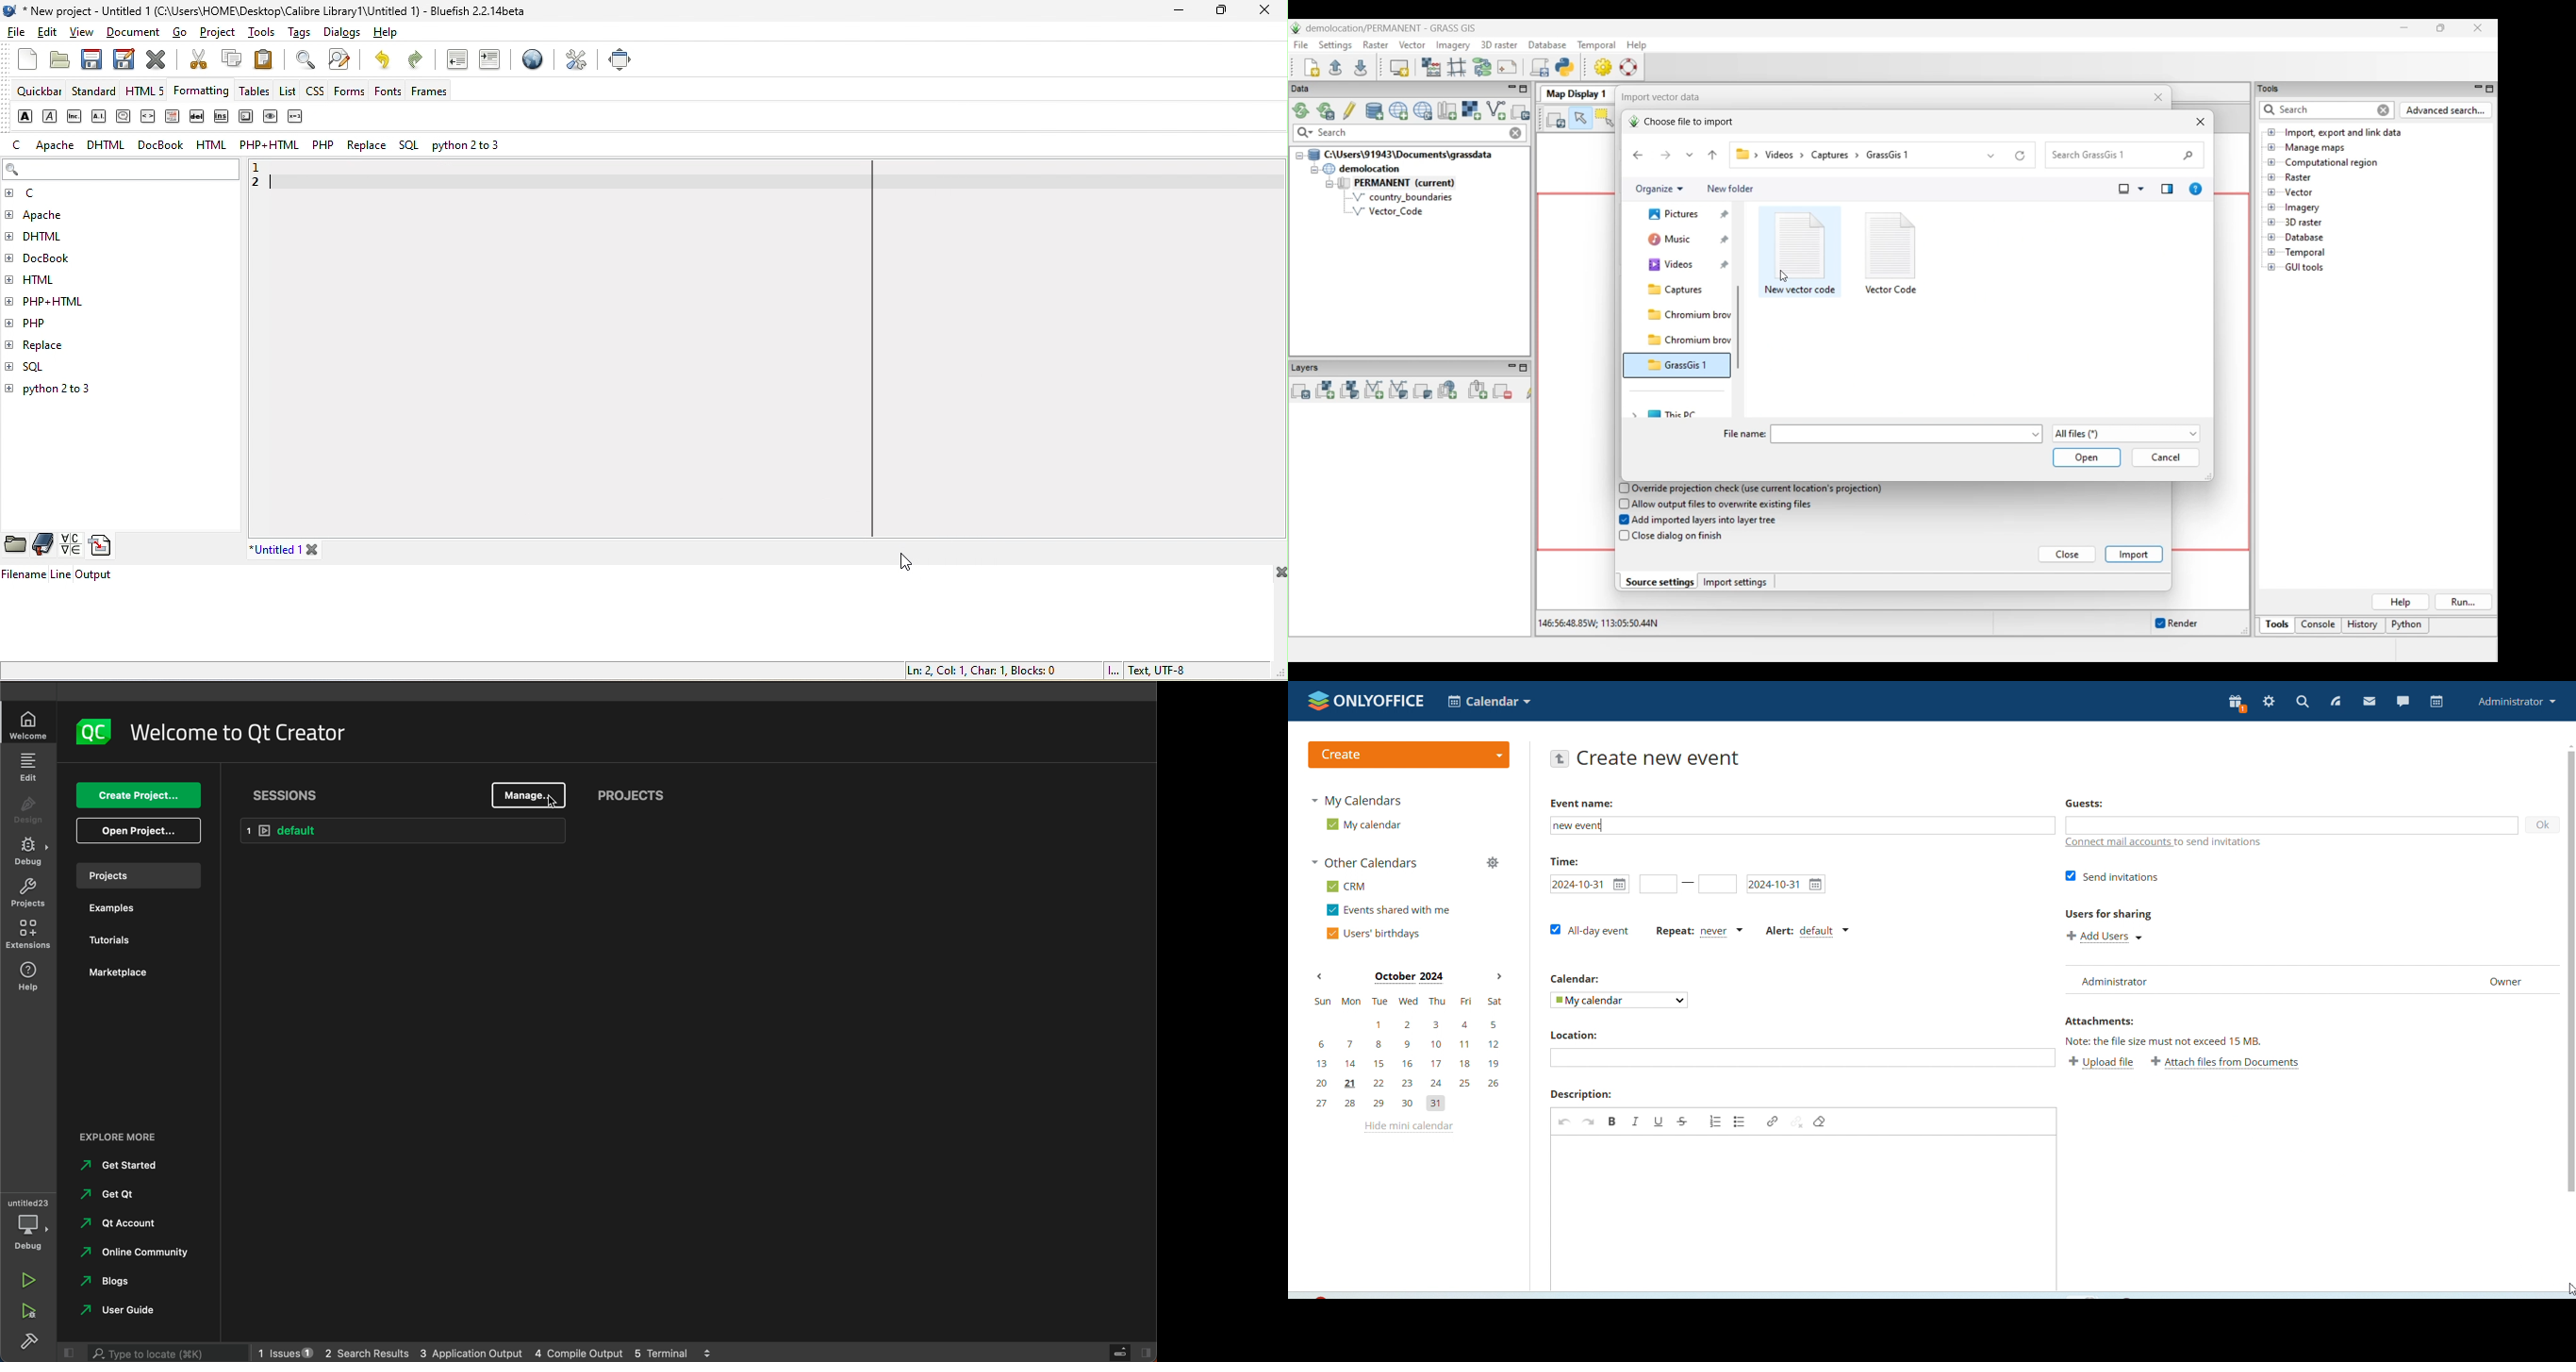 The height and width of the screenshot is (1372, 2576). Describe the element at coordinates (1634, 1123) in the screenshot. I see `italic` at that location.